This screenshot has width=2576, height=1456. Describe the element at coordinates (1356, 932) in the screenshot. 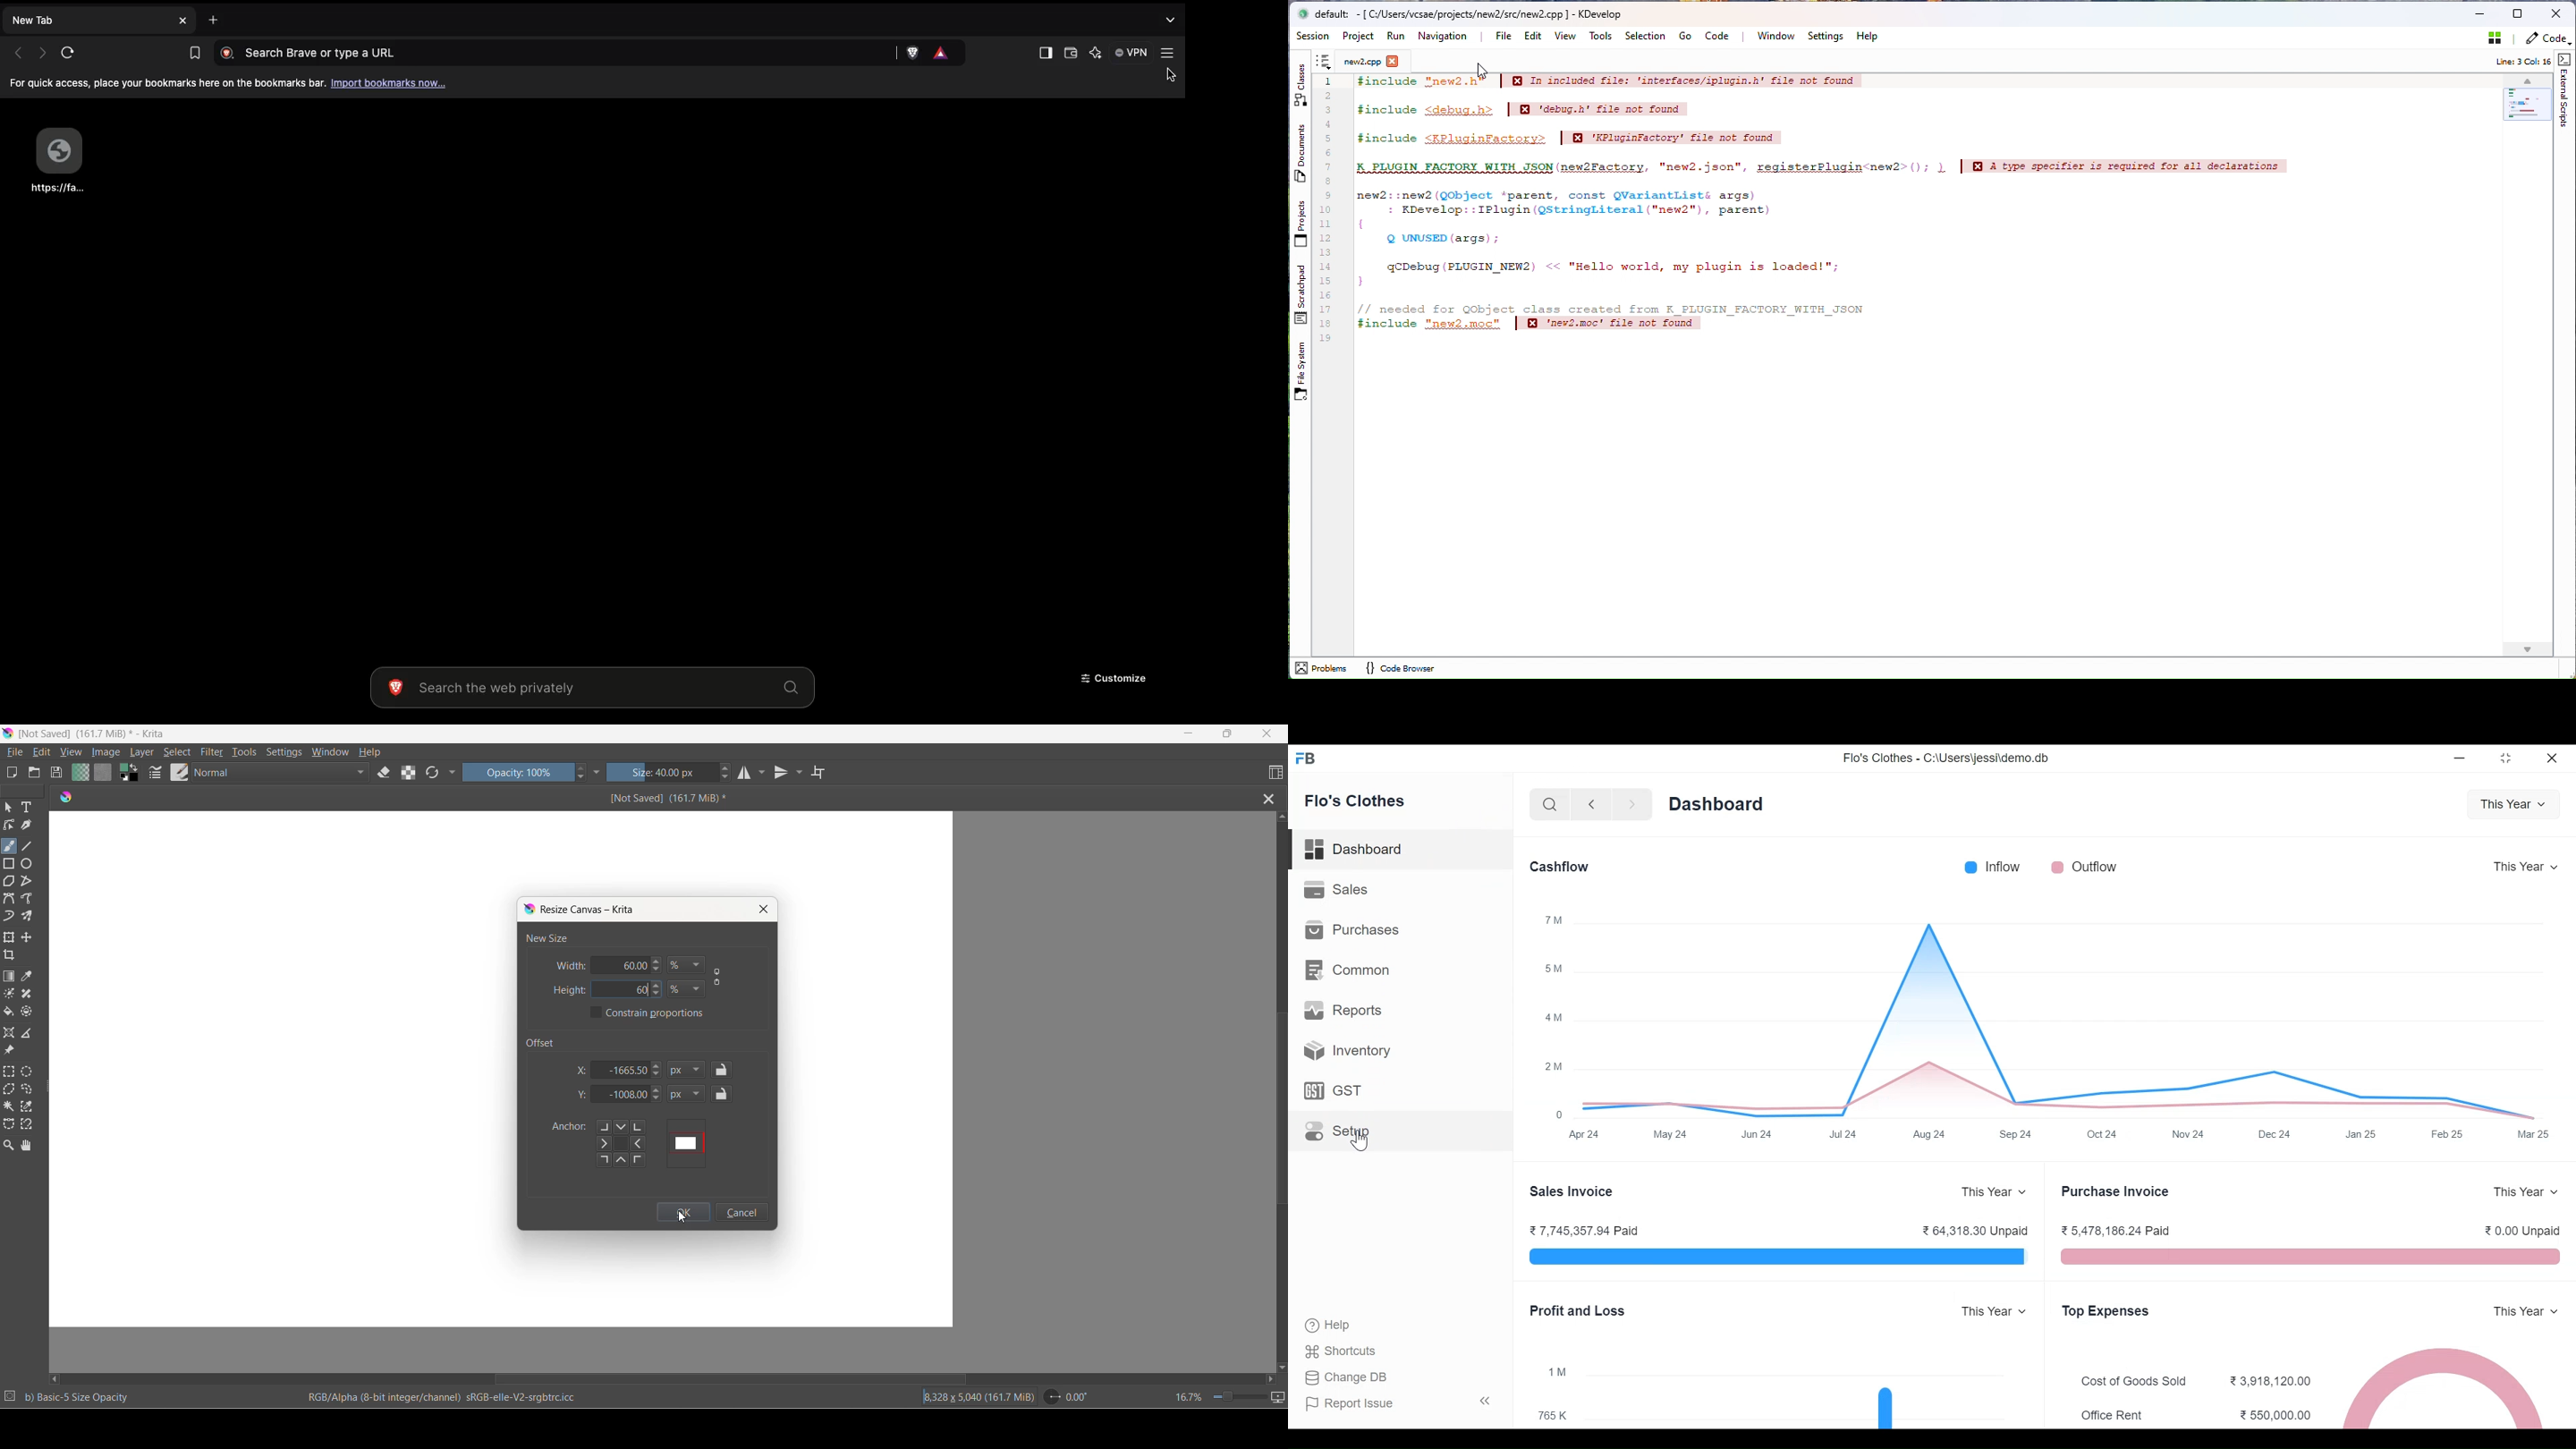

I see `Purchases` at that location.